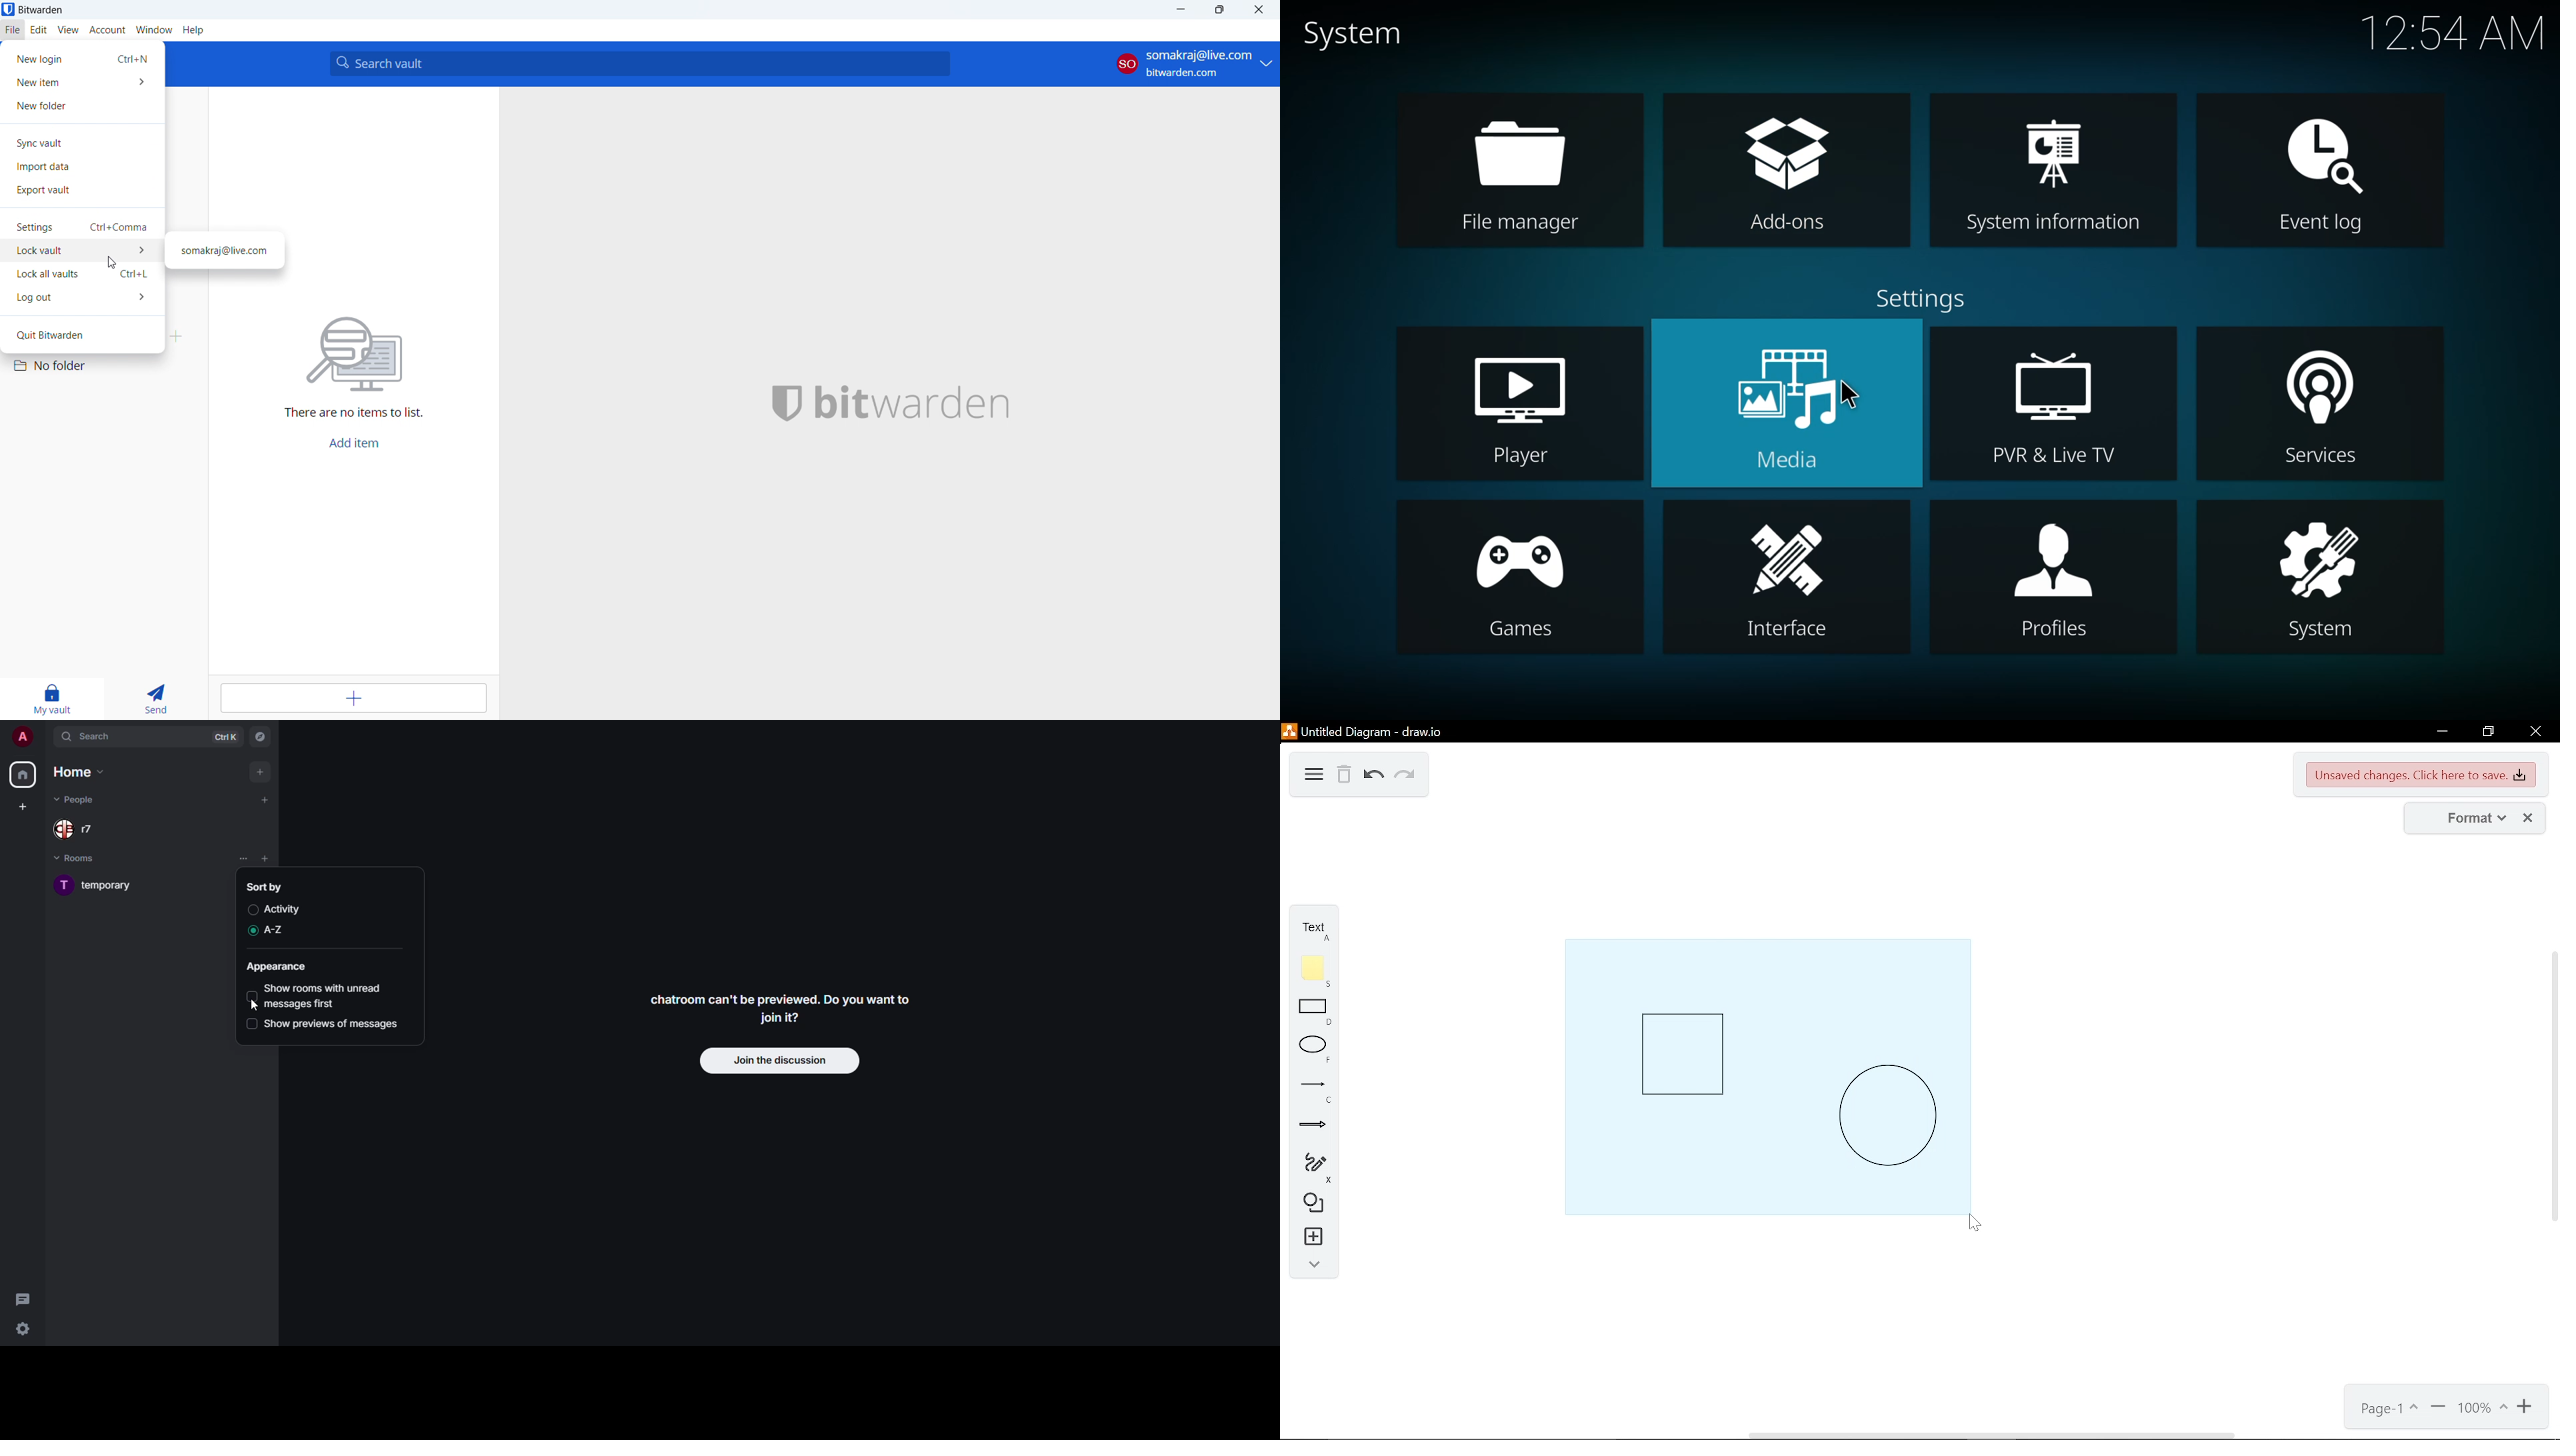 This screenshot has width=2576, height=1456. Describe the element at coordinates (81, 227) in the screenshot. I see `settings` at that location.